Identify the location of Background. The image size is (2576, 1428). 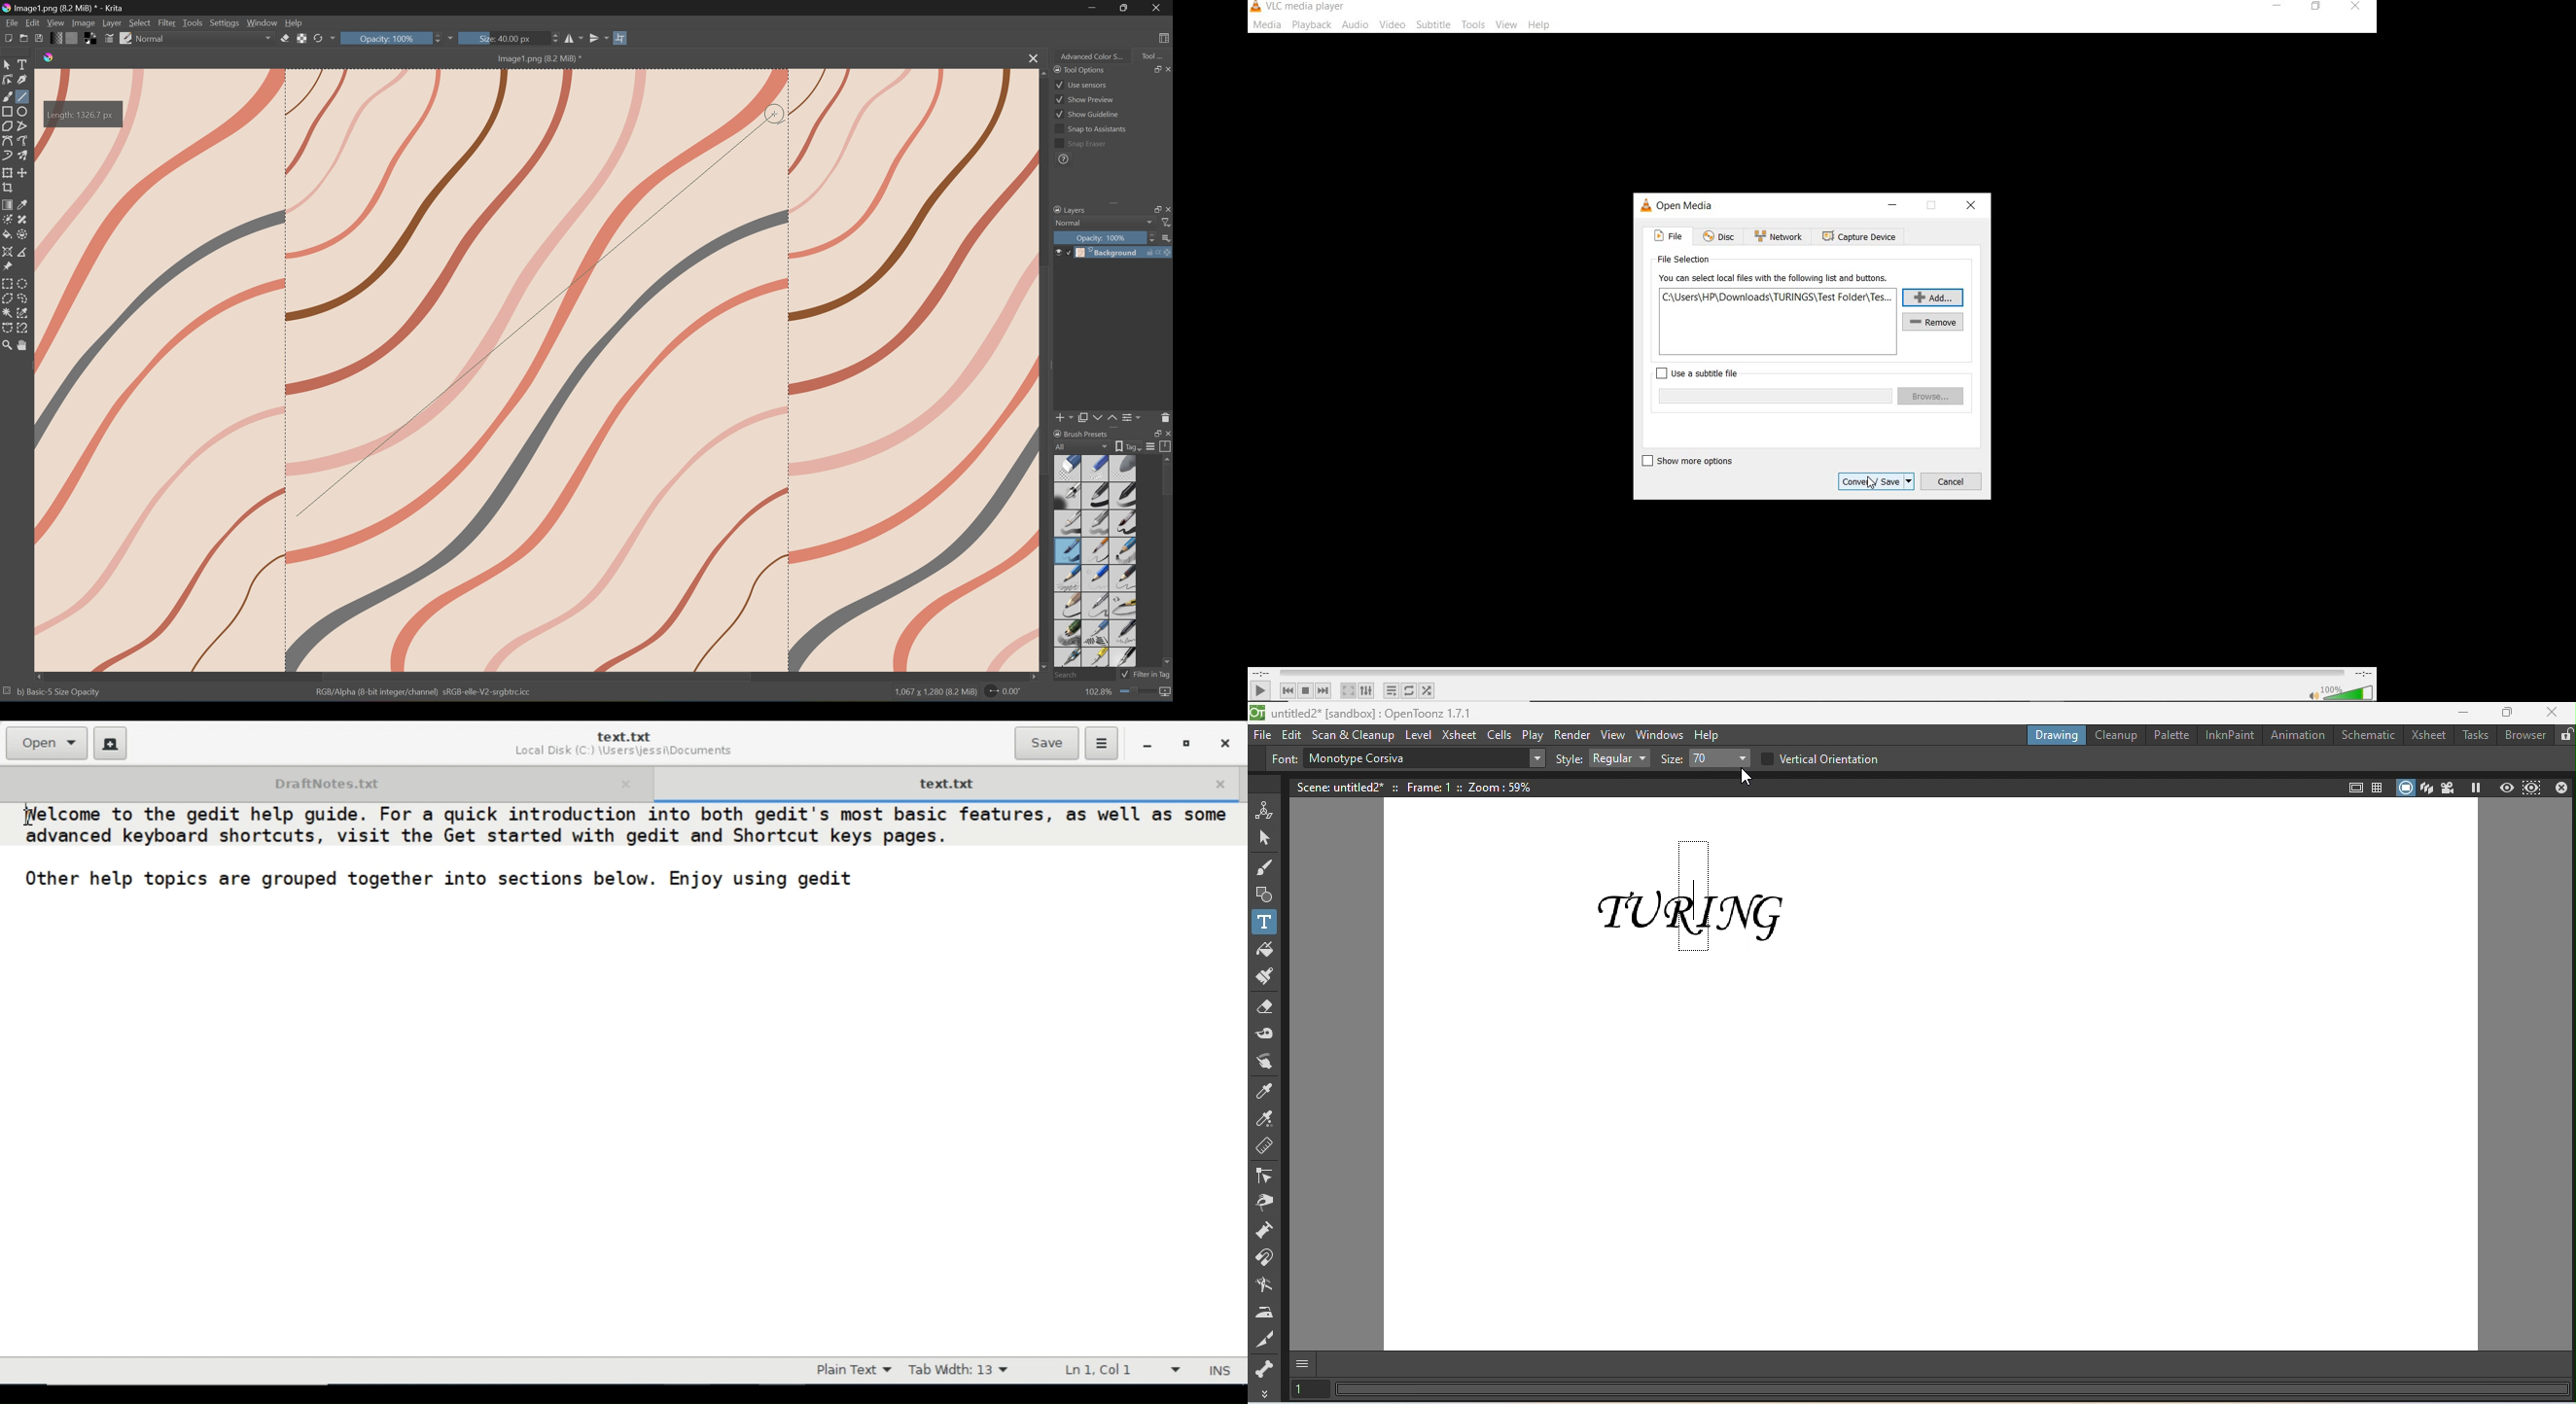
(1126, 252).